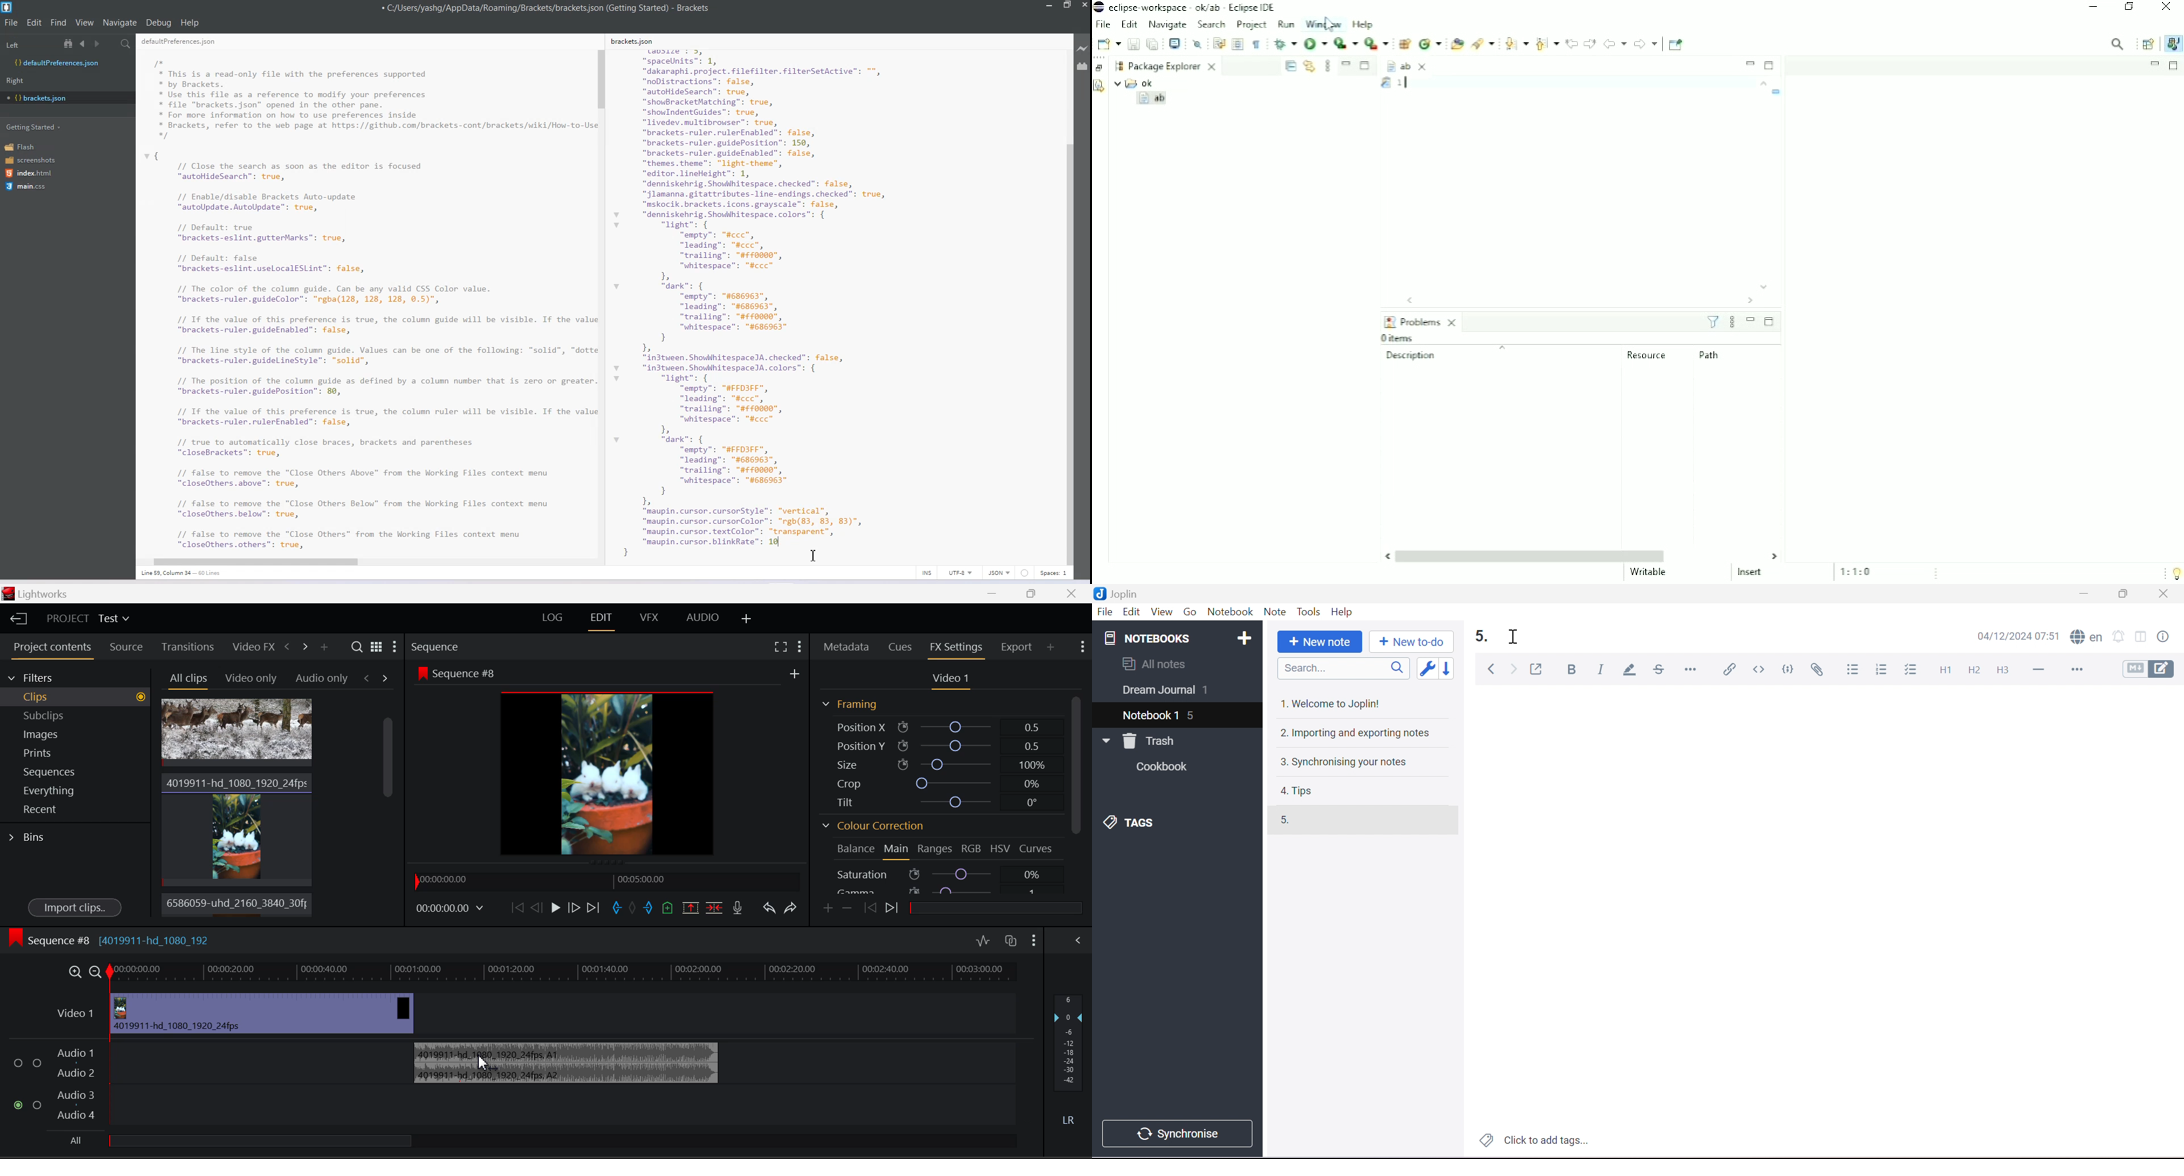 The height and width of the screenshot is (1176, 2184). What do you see at coordinates (1181, 1134) in the screenshot?
I see `Synchronise` at bounding box center [1181, 1134].